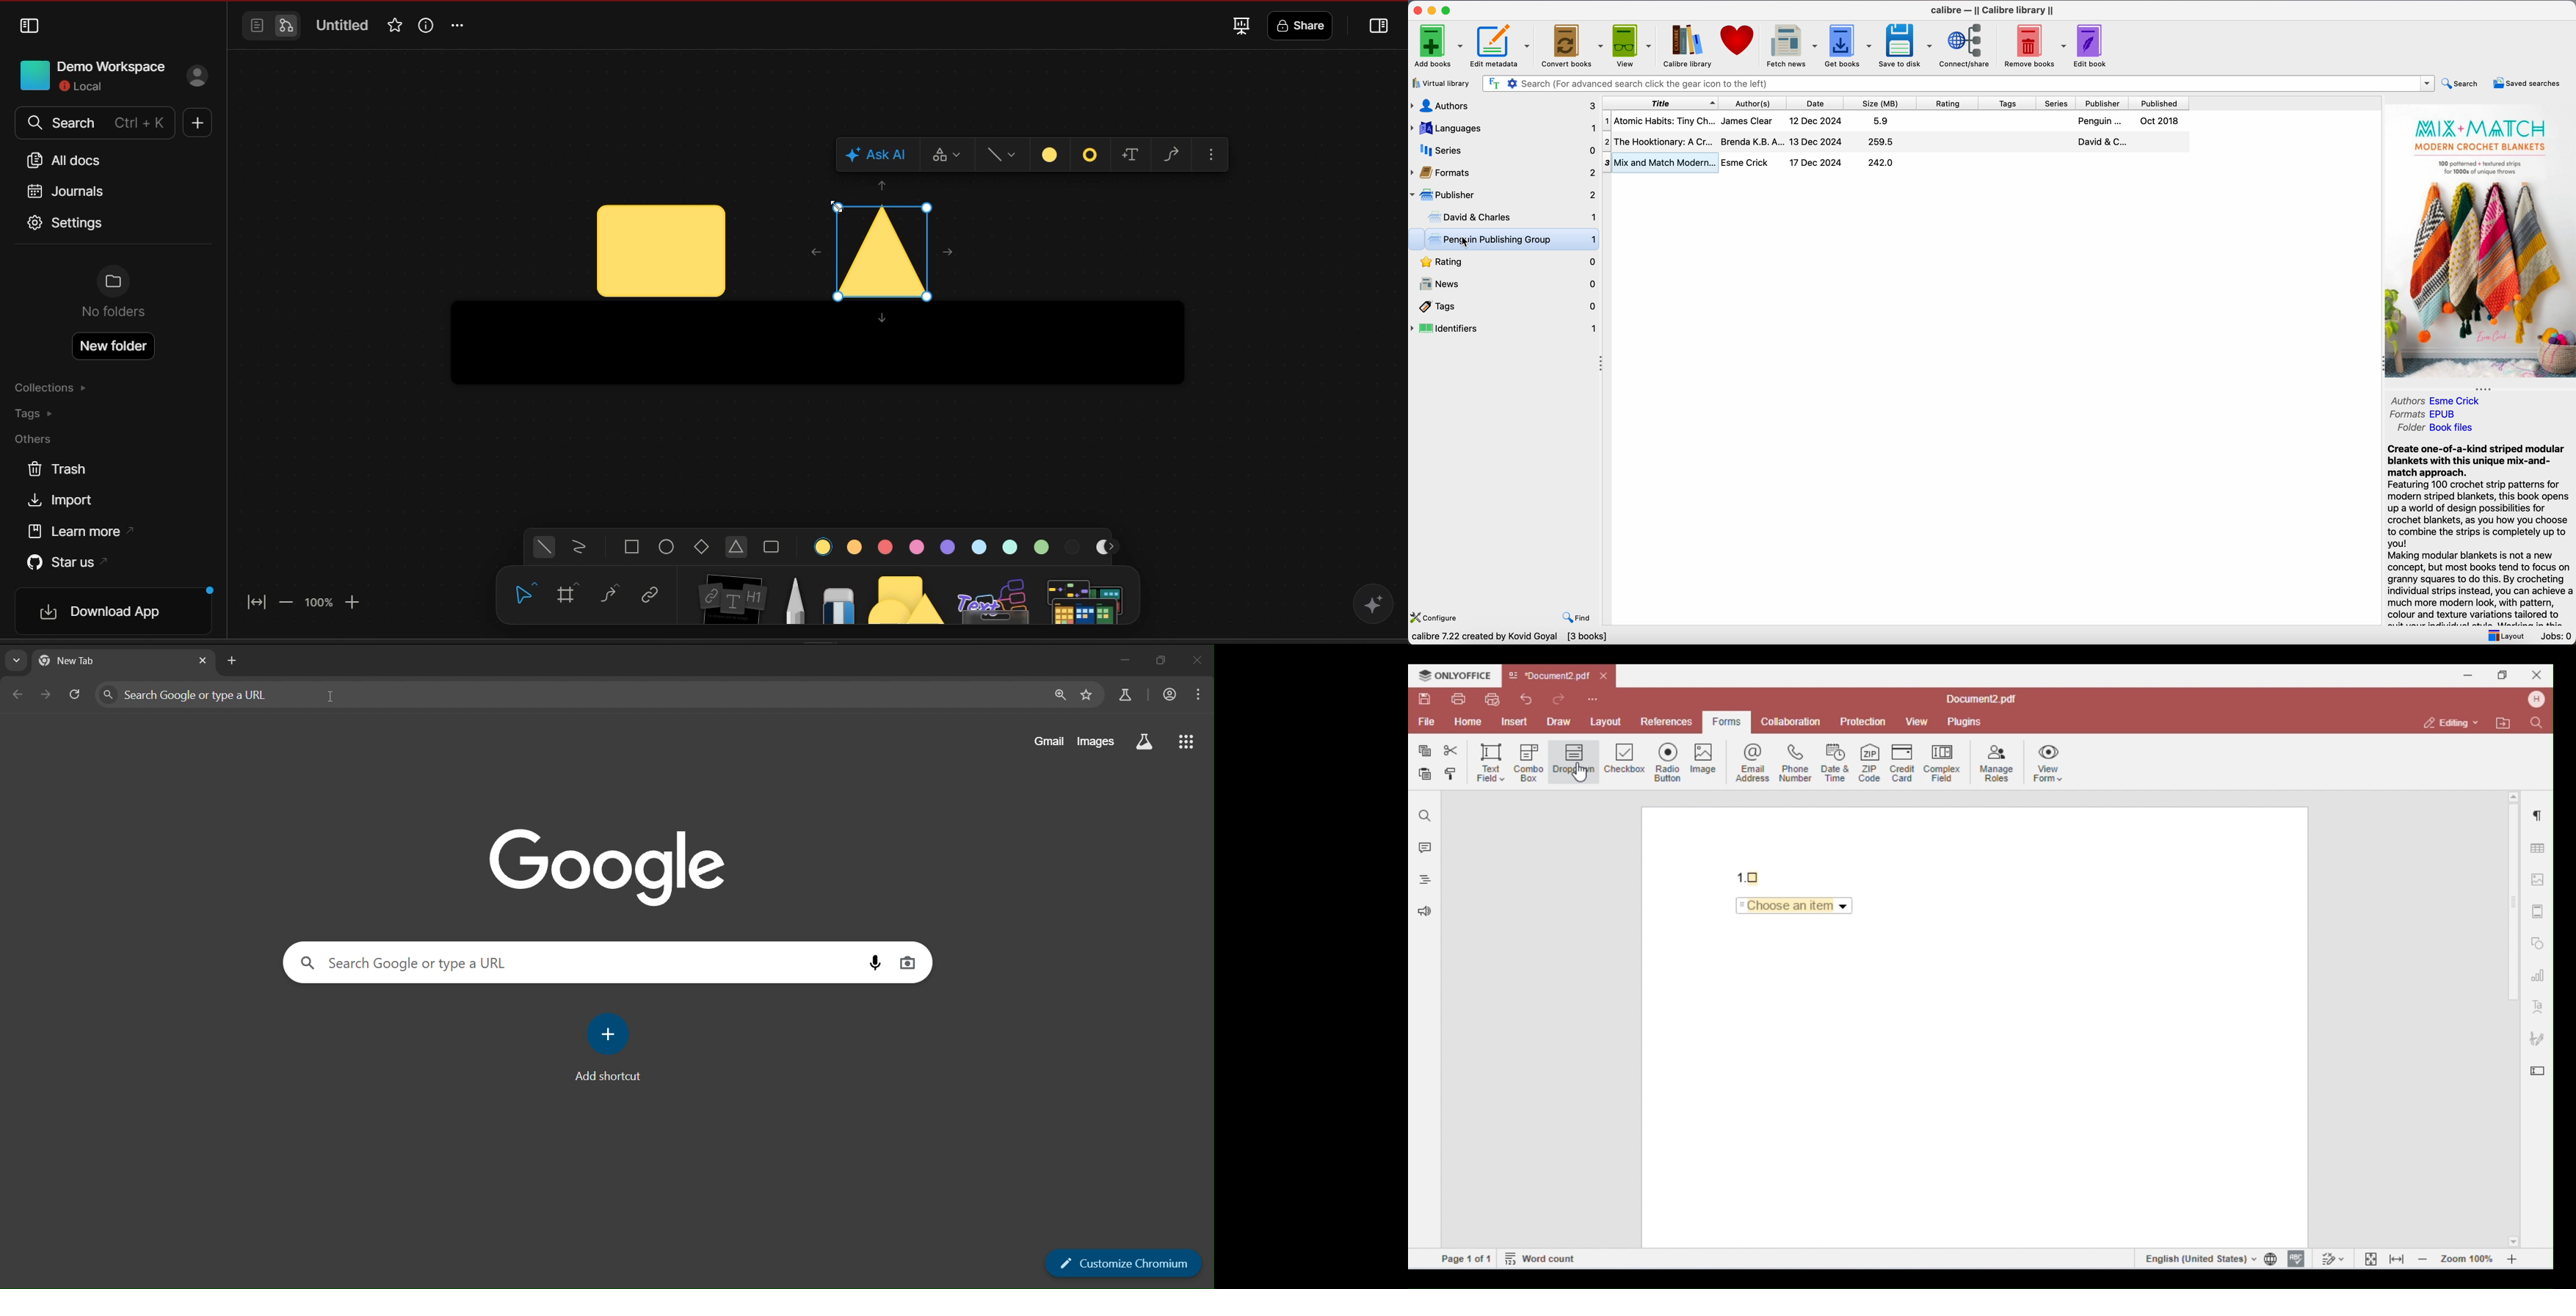 This screenshot has height=1316, width=2576. What do you see at coordinates (875, 964) in the screenshot?
I see `voice search` at bounding box center [875, 964].